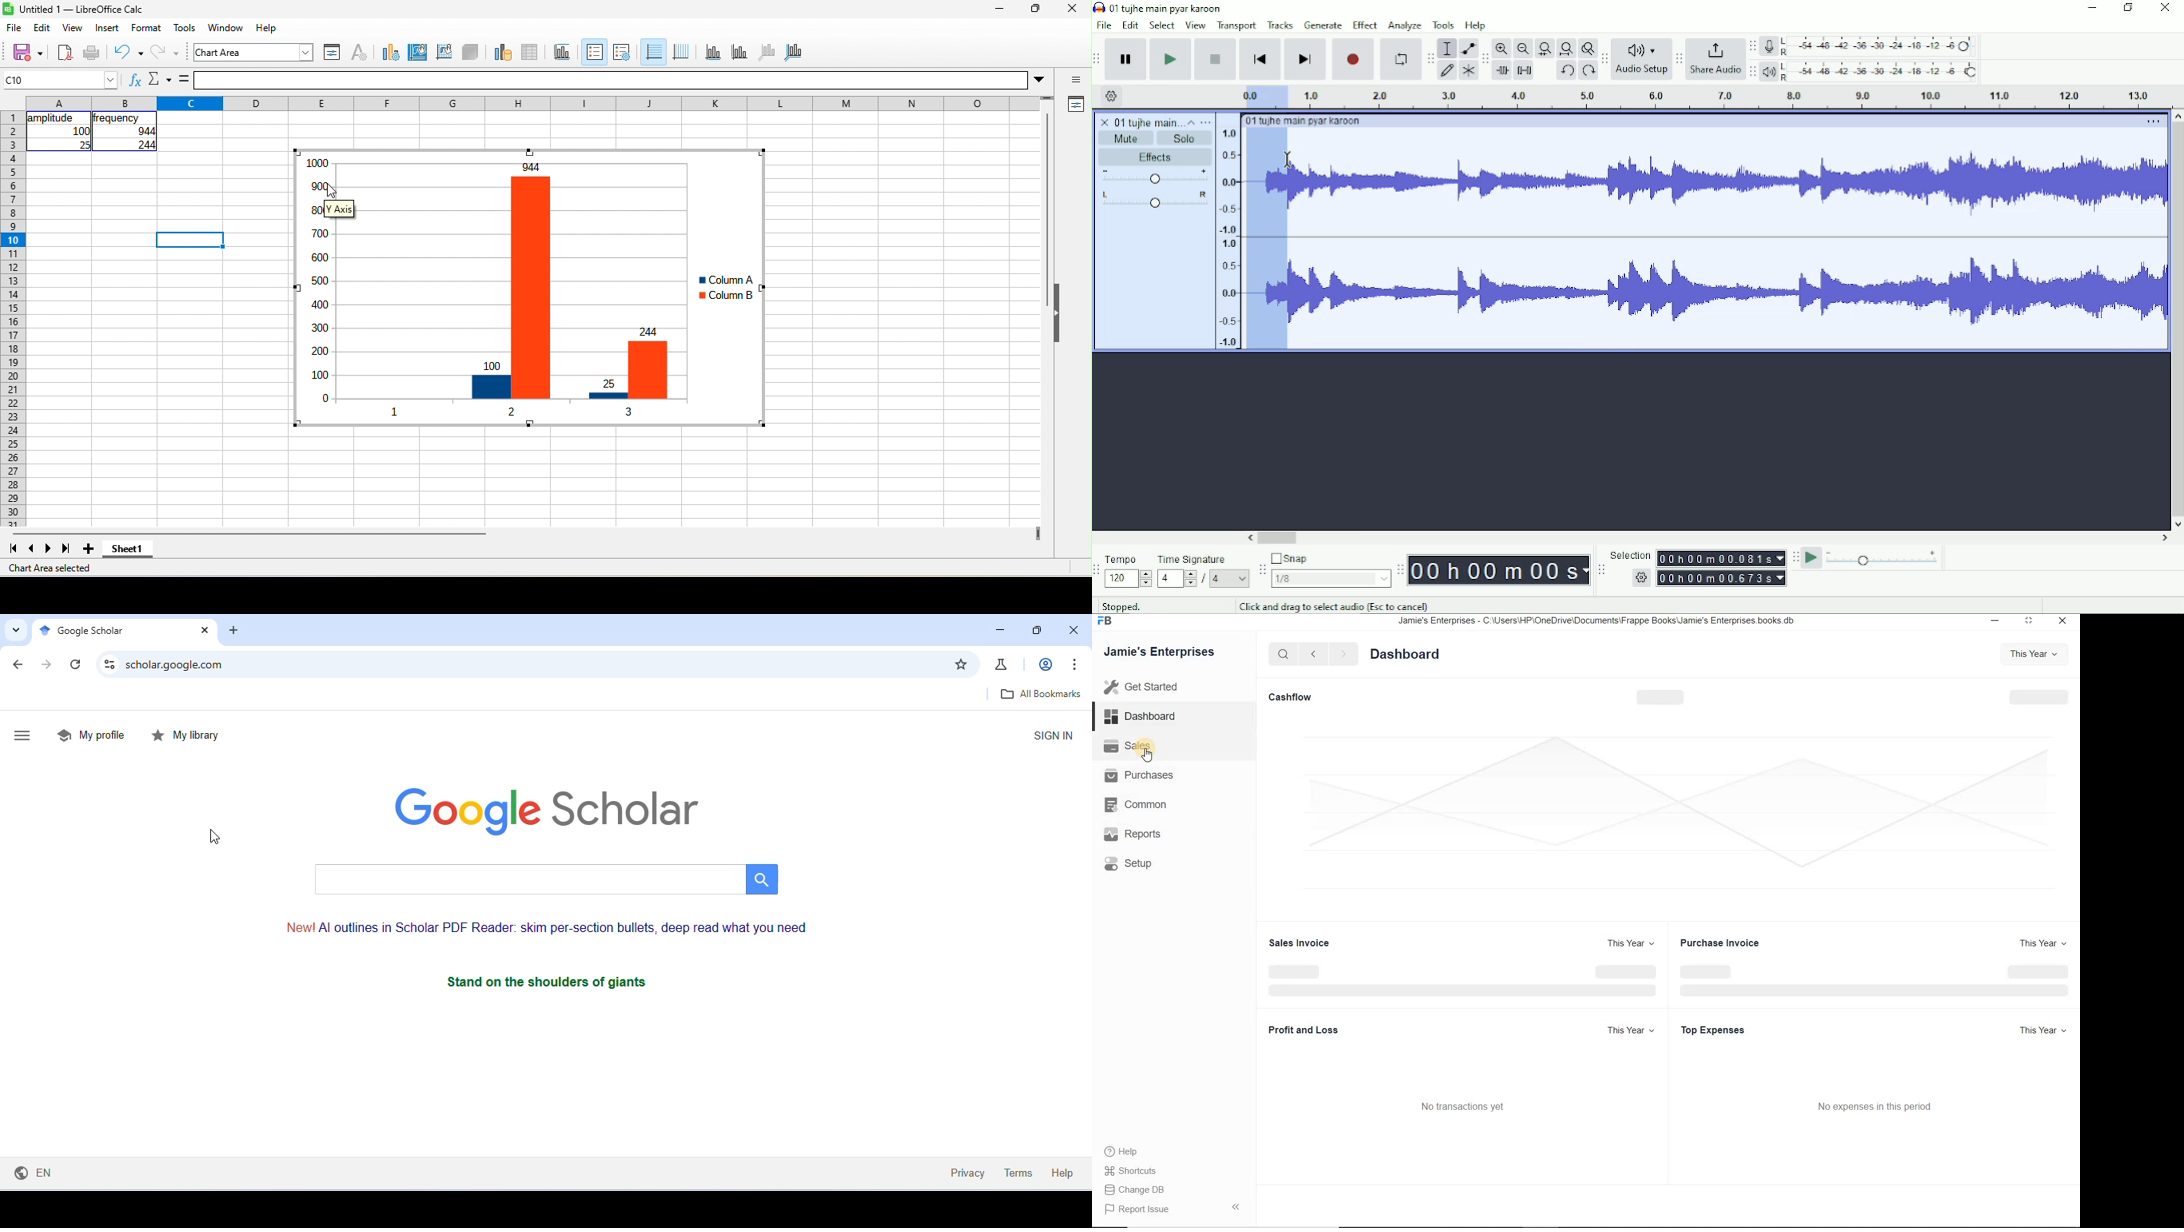 Image resolution: width=2184 pixels, height=1232 pixels. Describe the element at coordinates (149, 28) in the screenshot. I see `format` at that location.